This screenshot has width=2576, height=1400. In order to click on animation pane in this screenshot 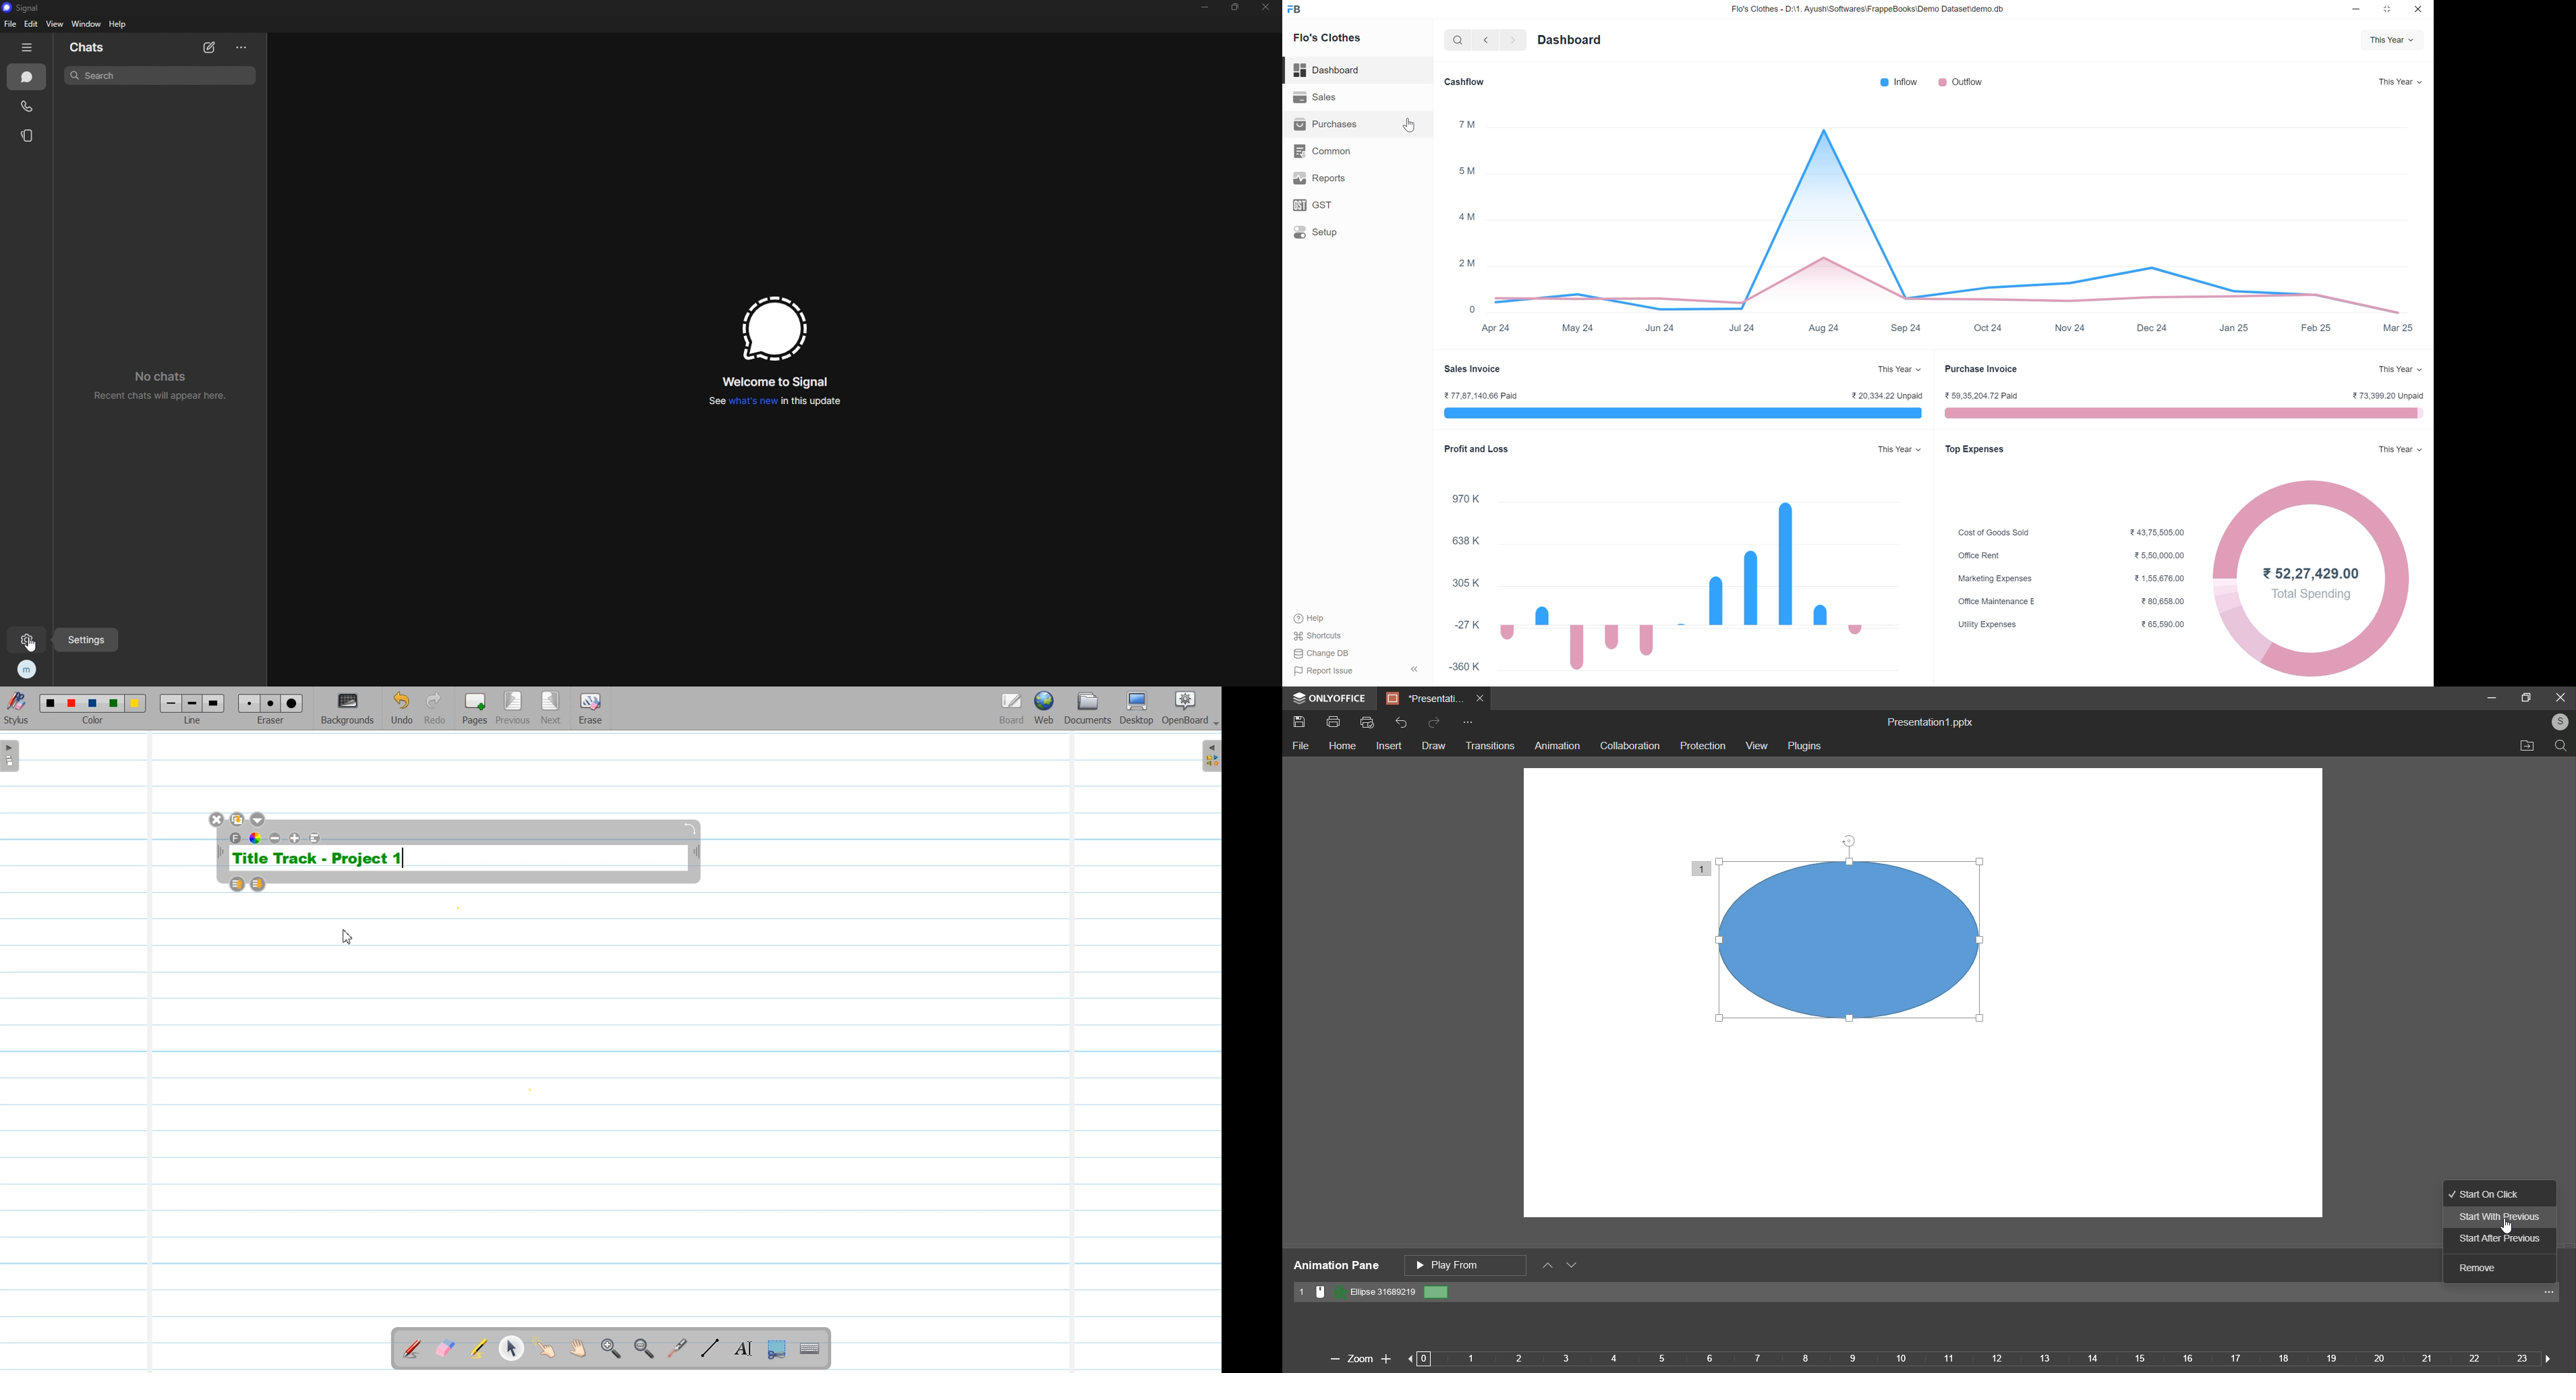, I will do `click(1335, 1266)`.